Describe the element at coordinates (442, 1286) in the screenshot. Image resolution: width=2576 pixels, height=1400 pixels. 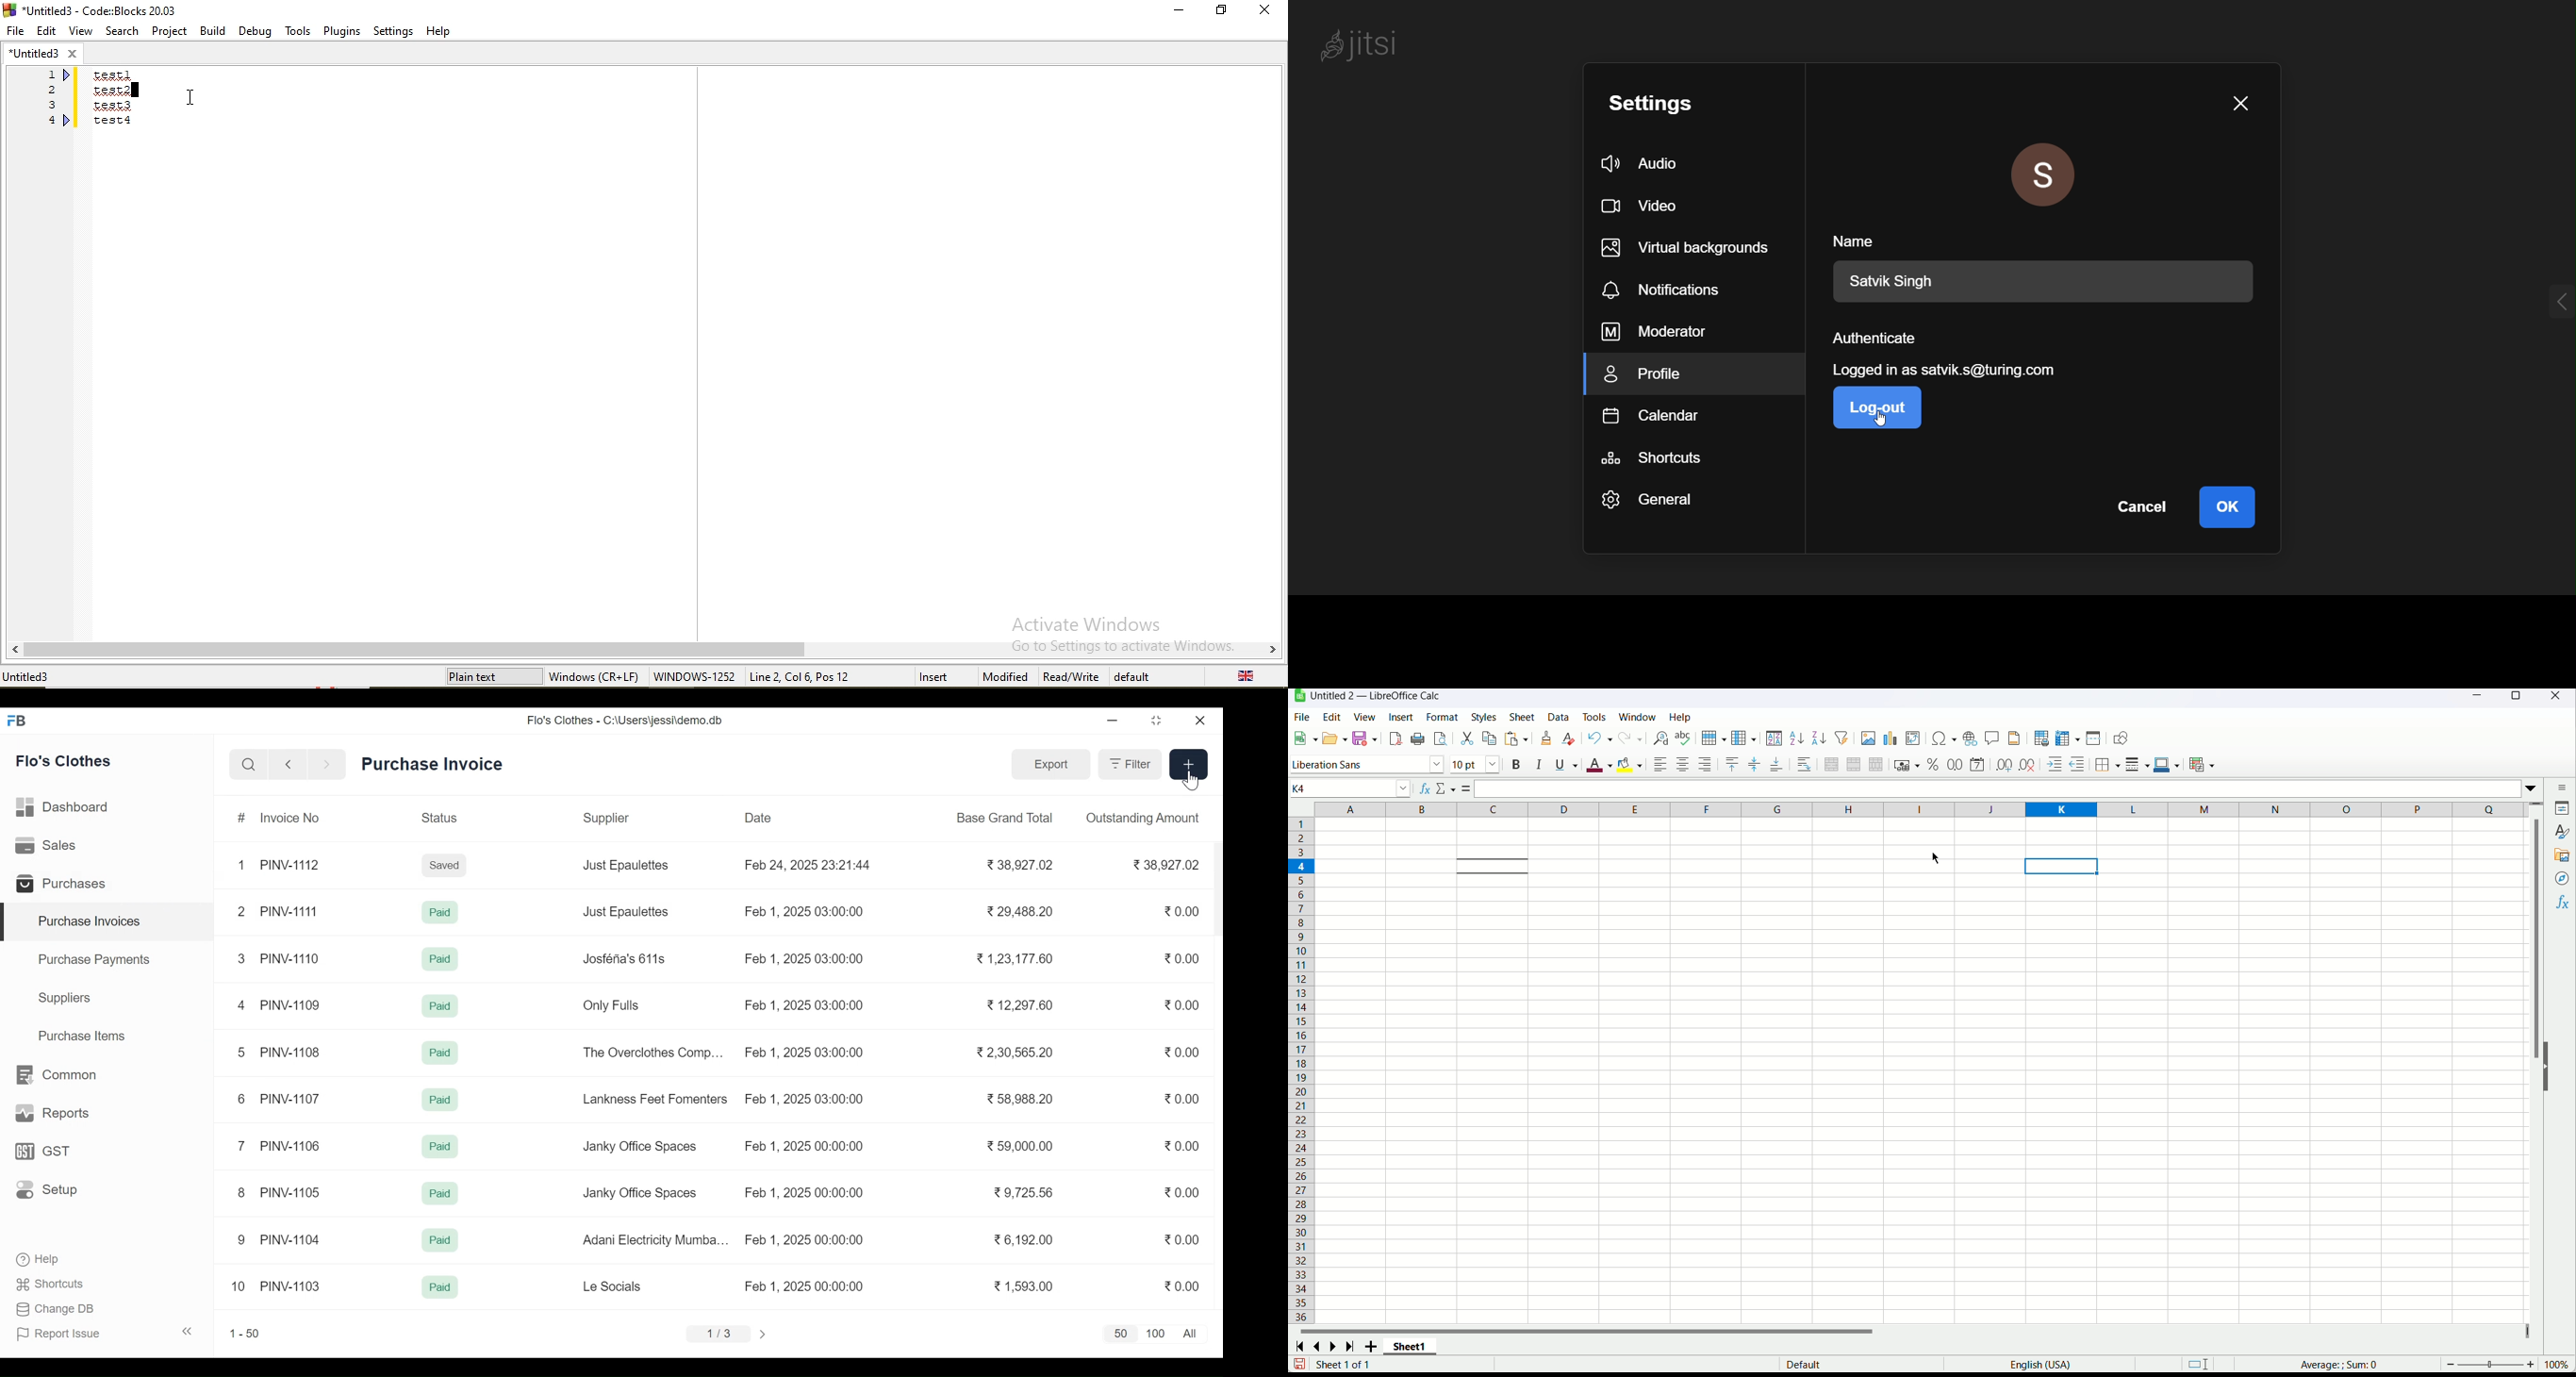
I see `Paid` at that location.